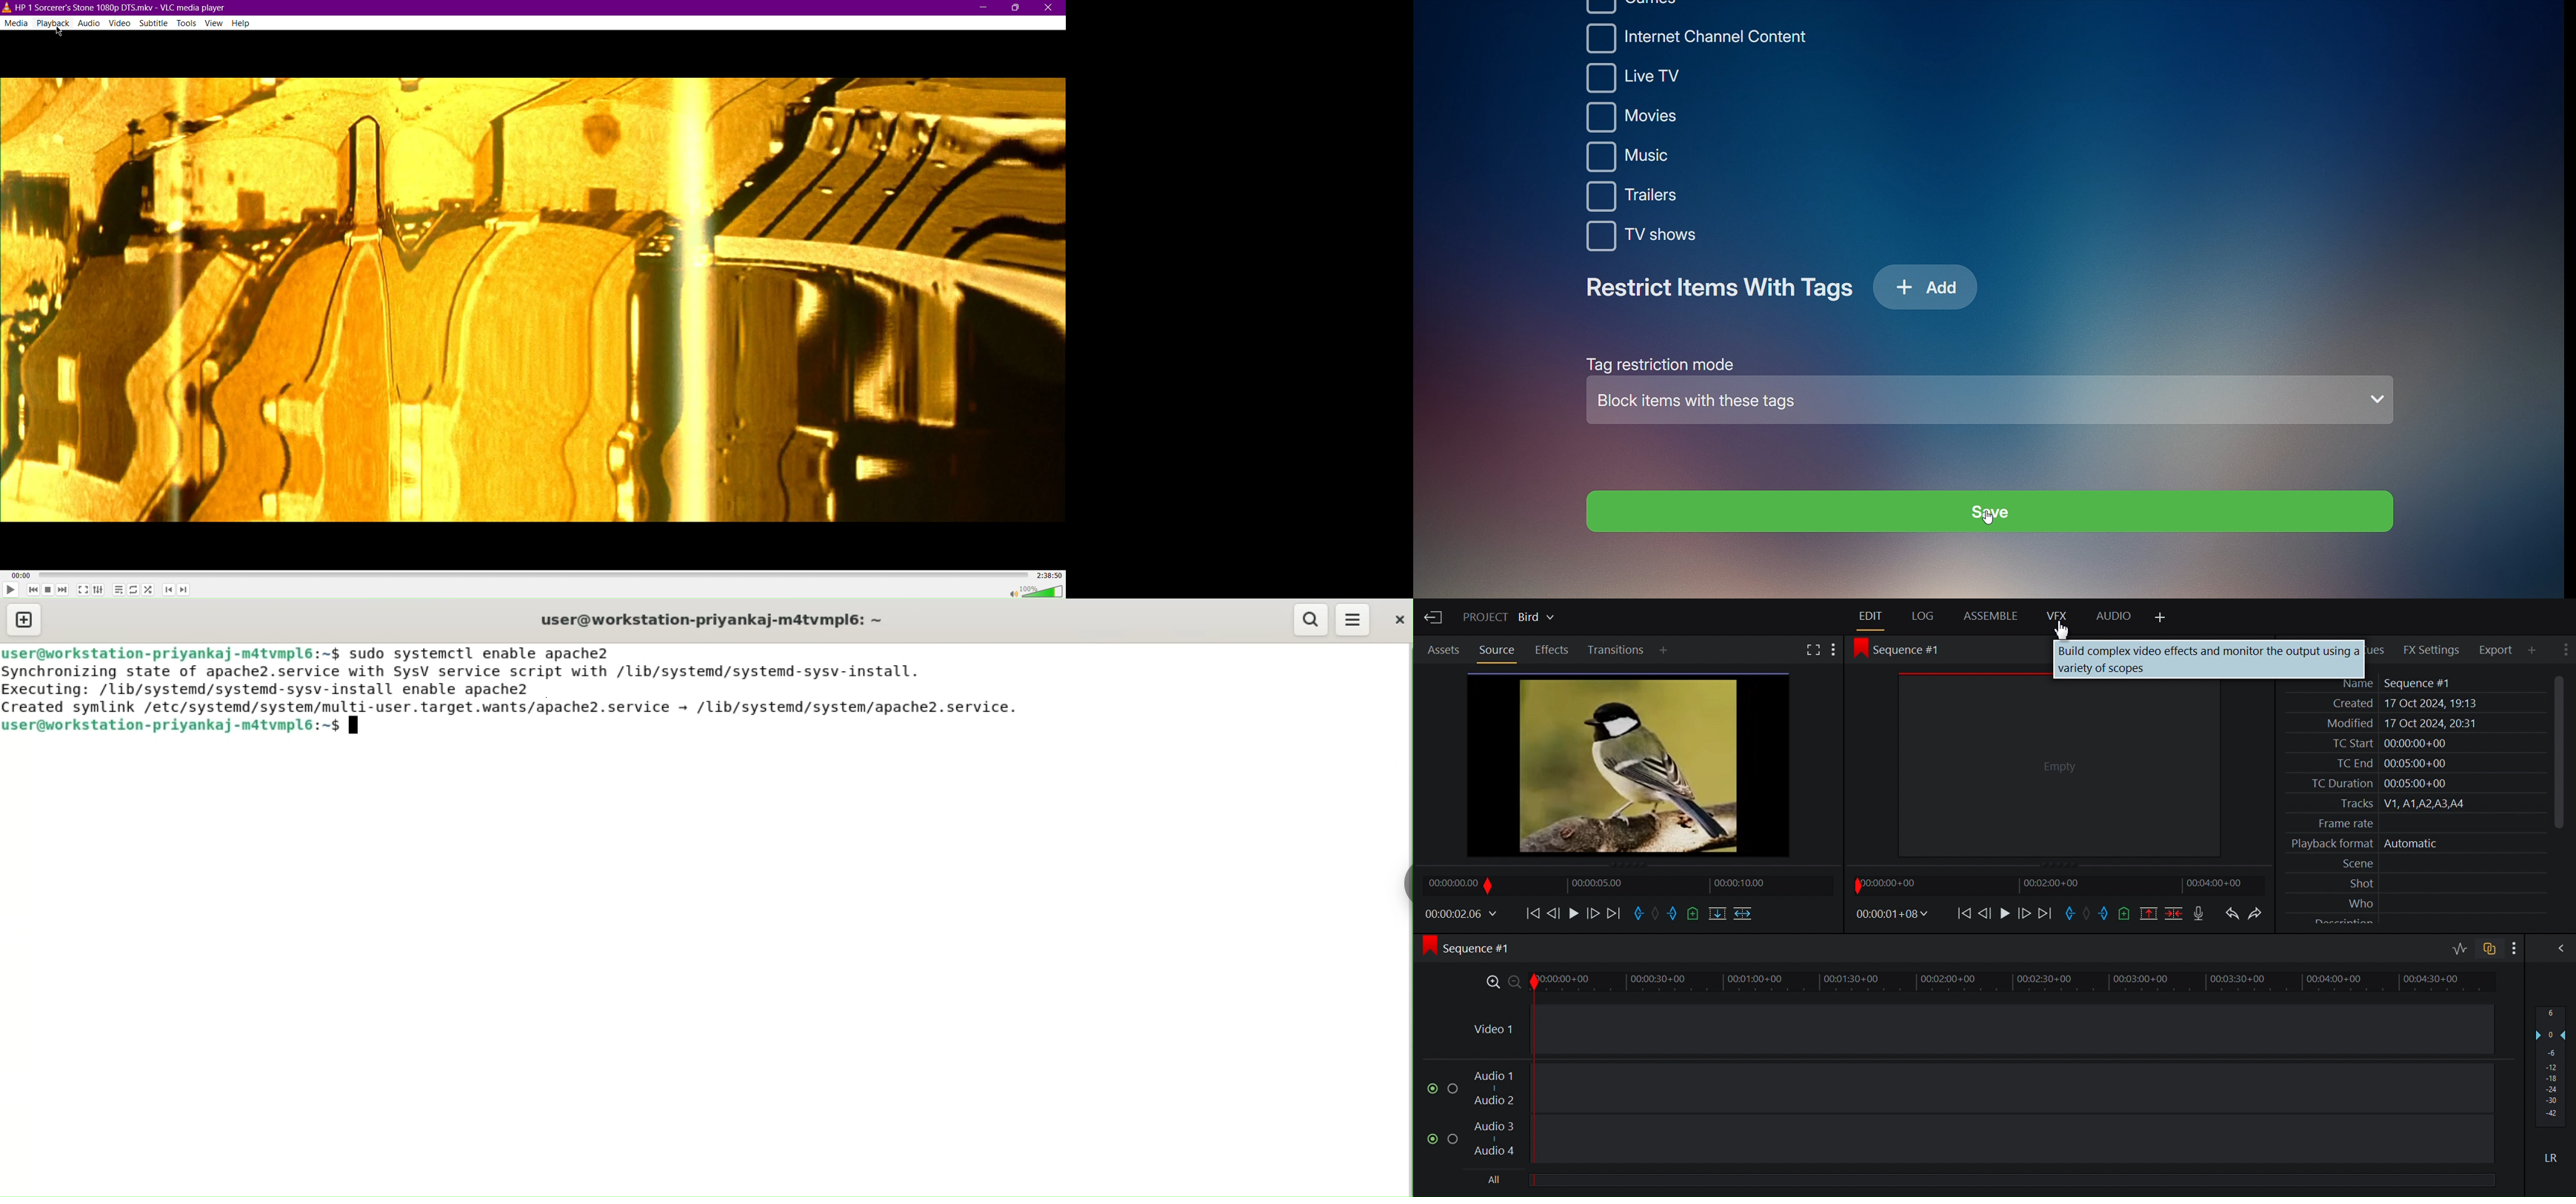  Describe the element at coordinates (59, 29) in the screenshot. I see `Cursor Position` at that location.